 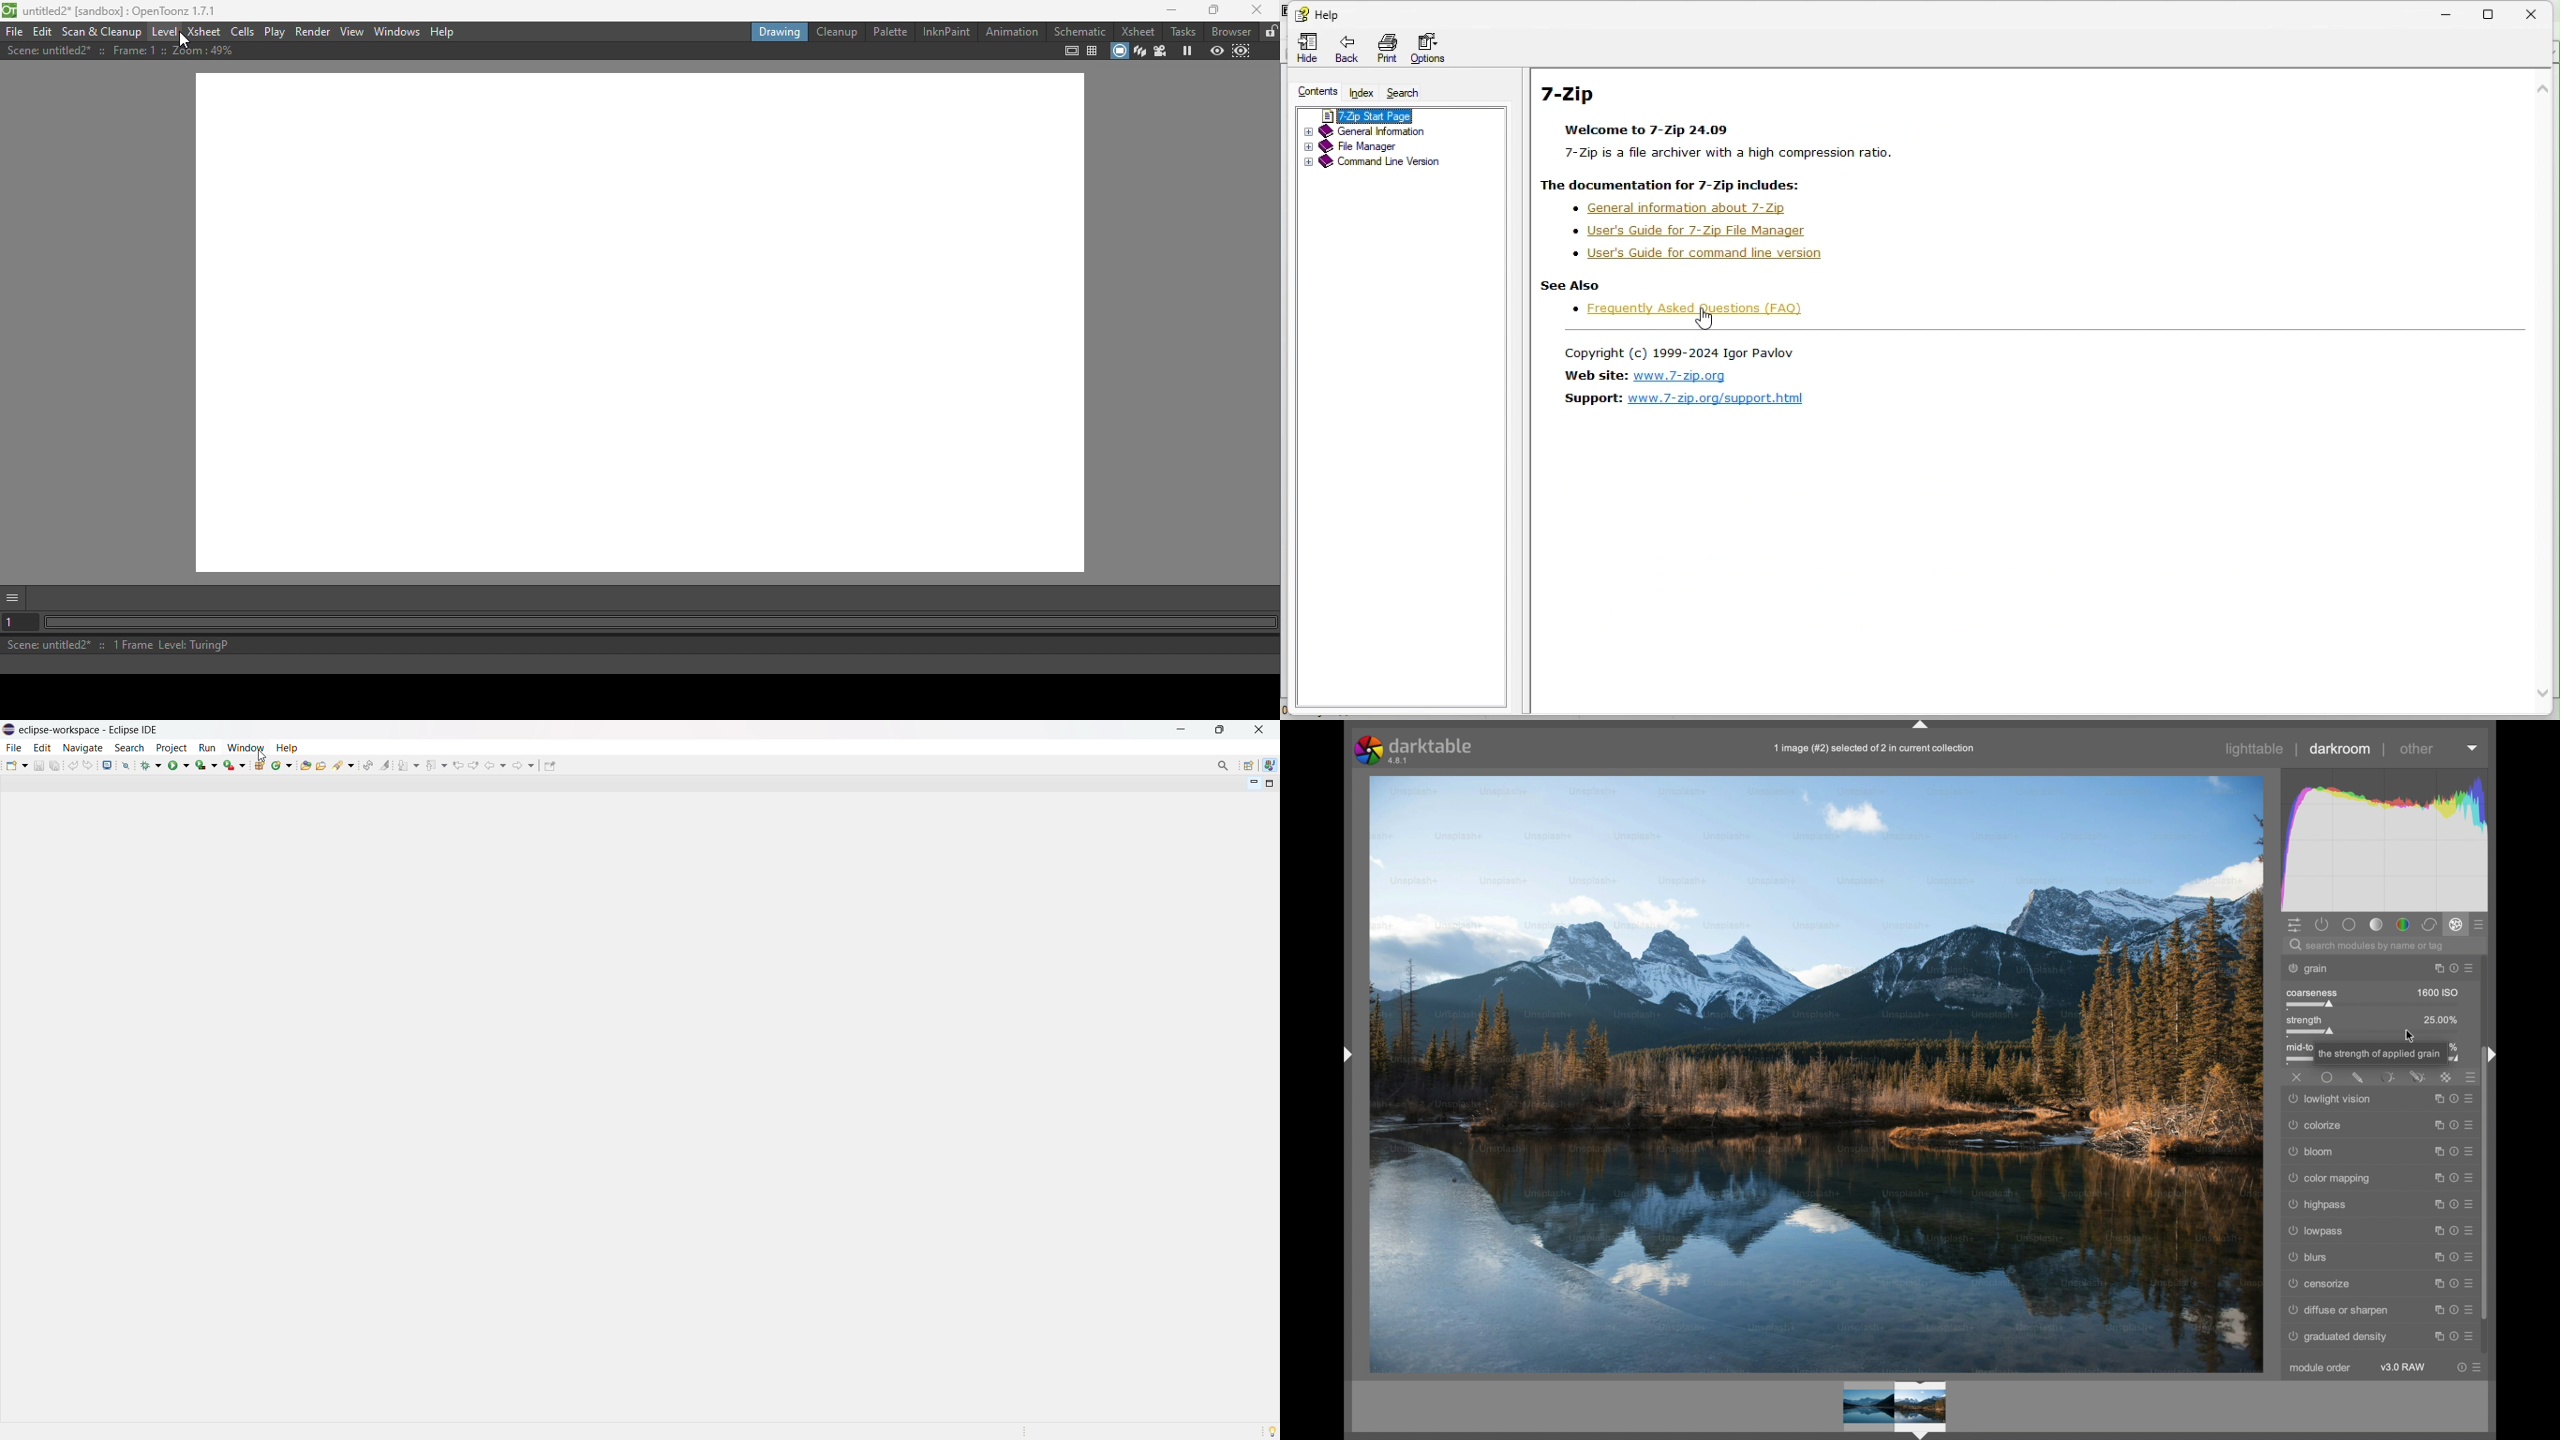 I want to click on Canvas, so click(x=651, y=327).